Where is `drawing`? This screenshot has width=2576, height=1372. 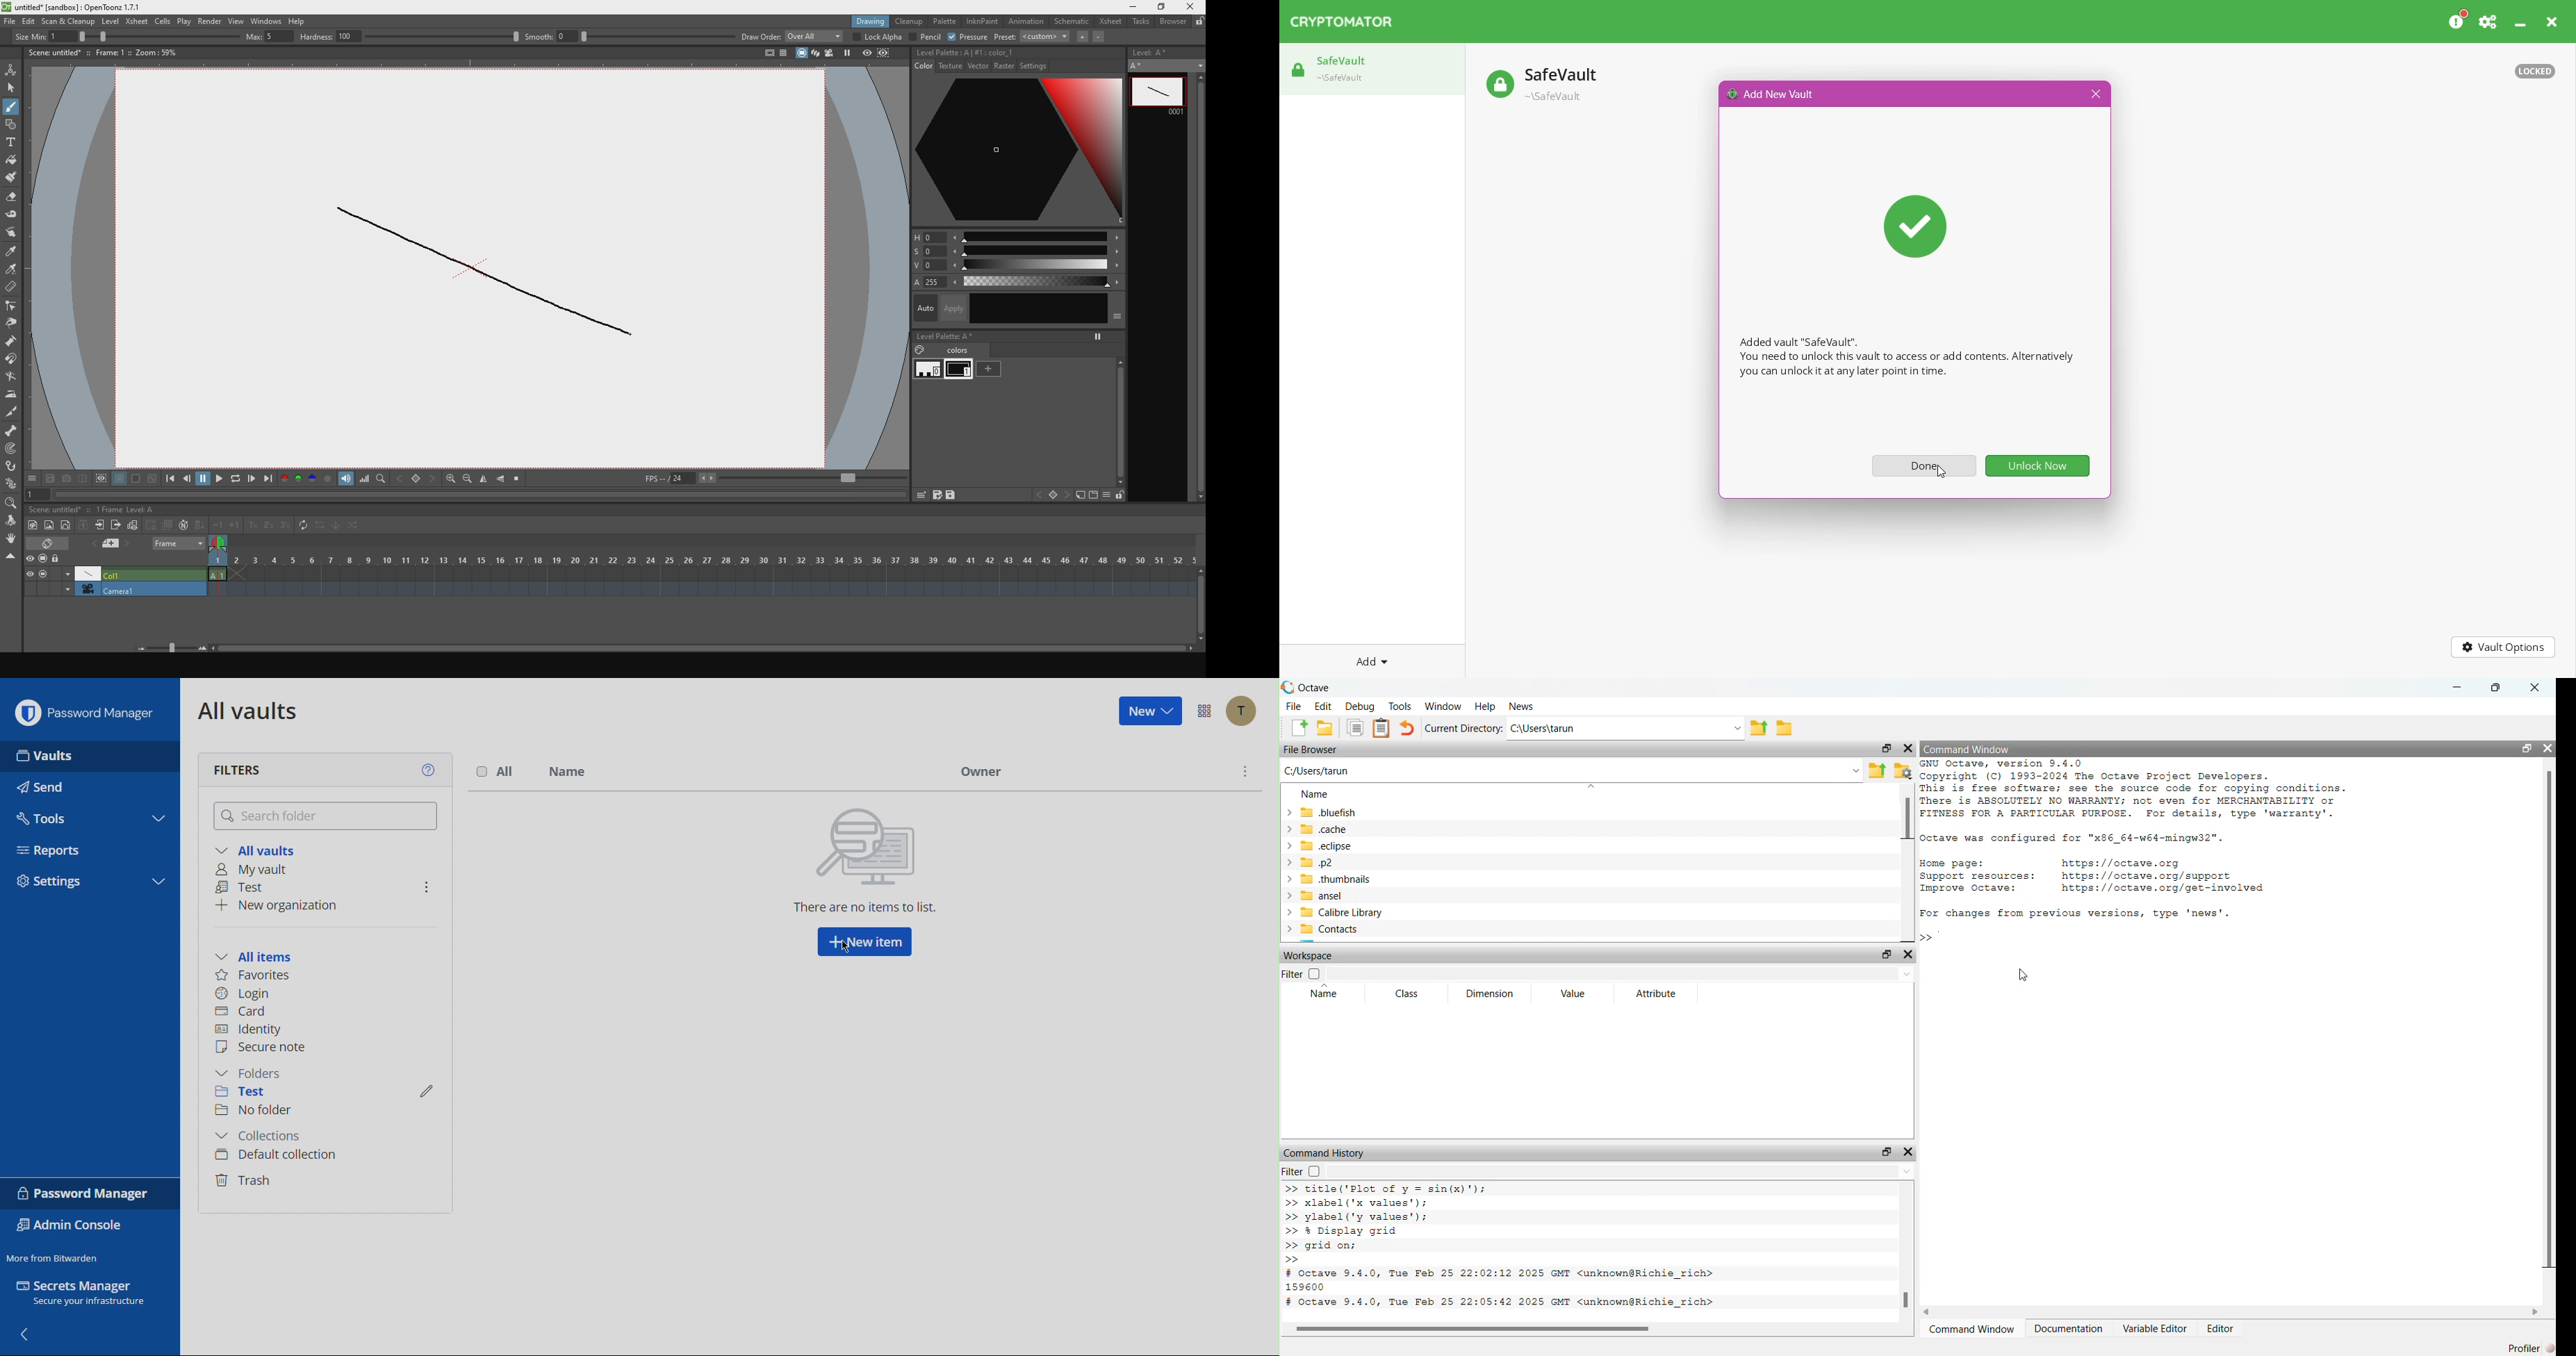
drawing is located at coordinates (863, 22).